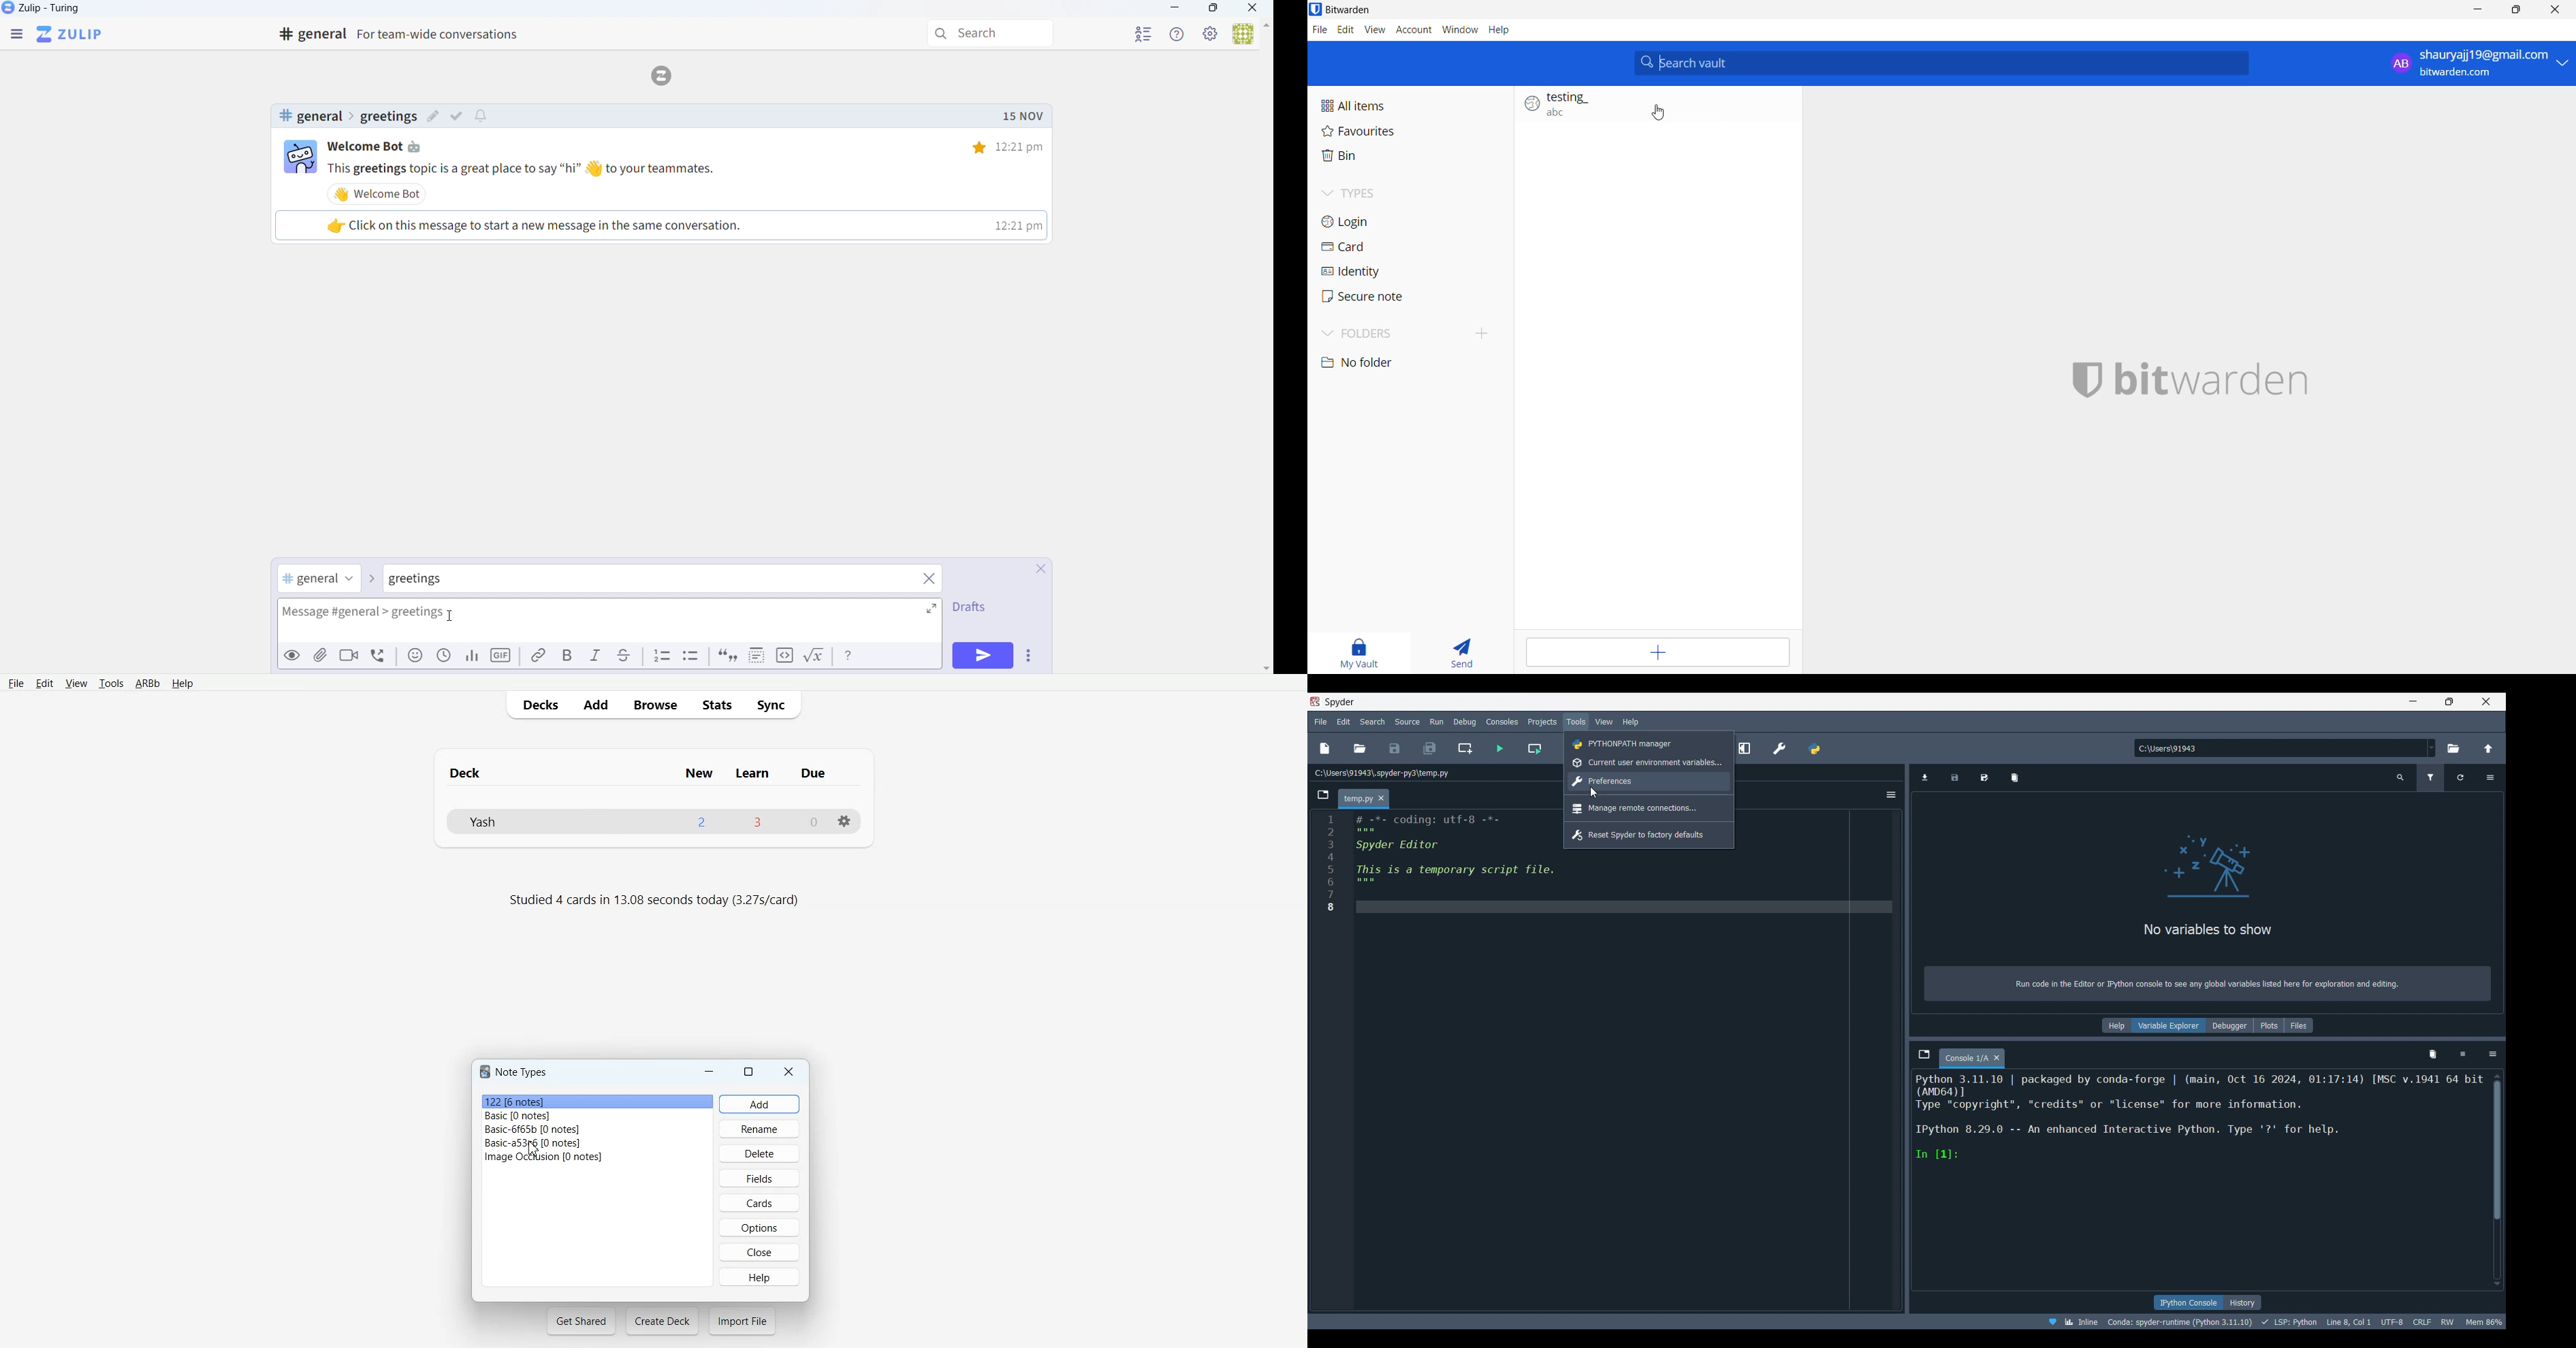  Describe the element at coordinates (2116, 1026) in the screenshot. I see `Help` at that location.